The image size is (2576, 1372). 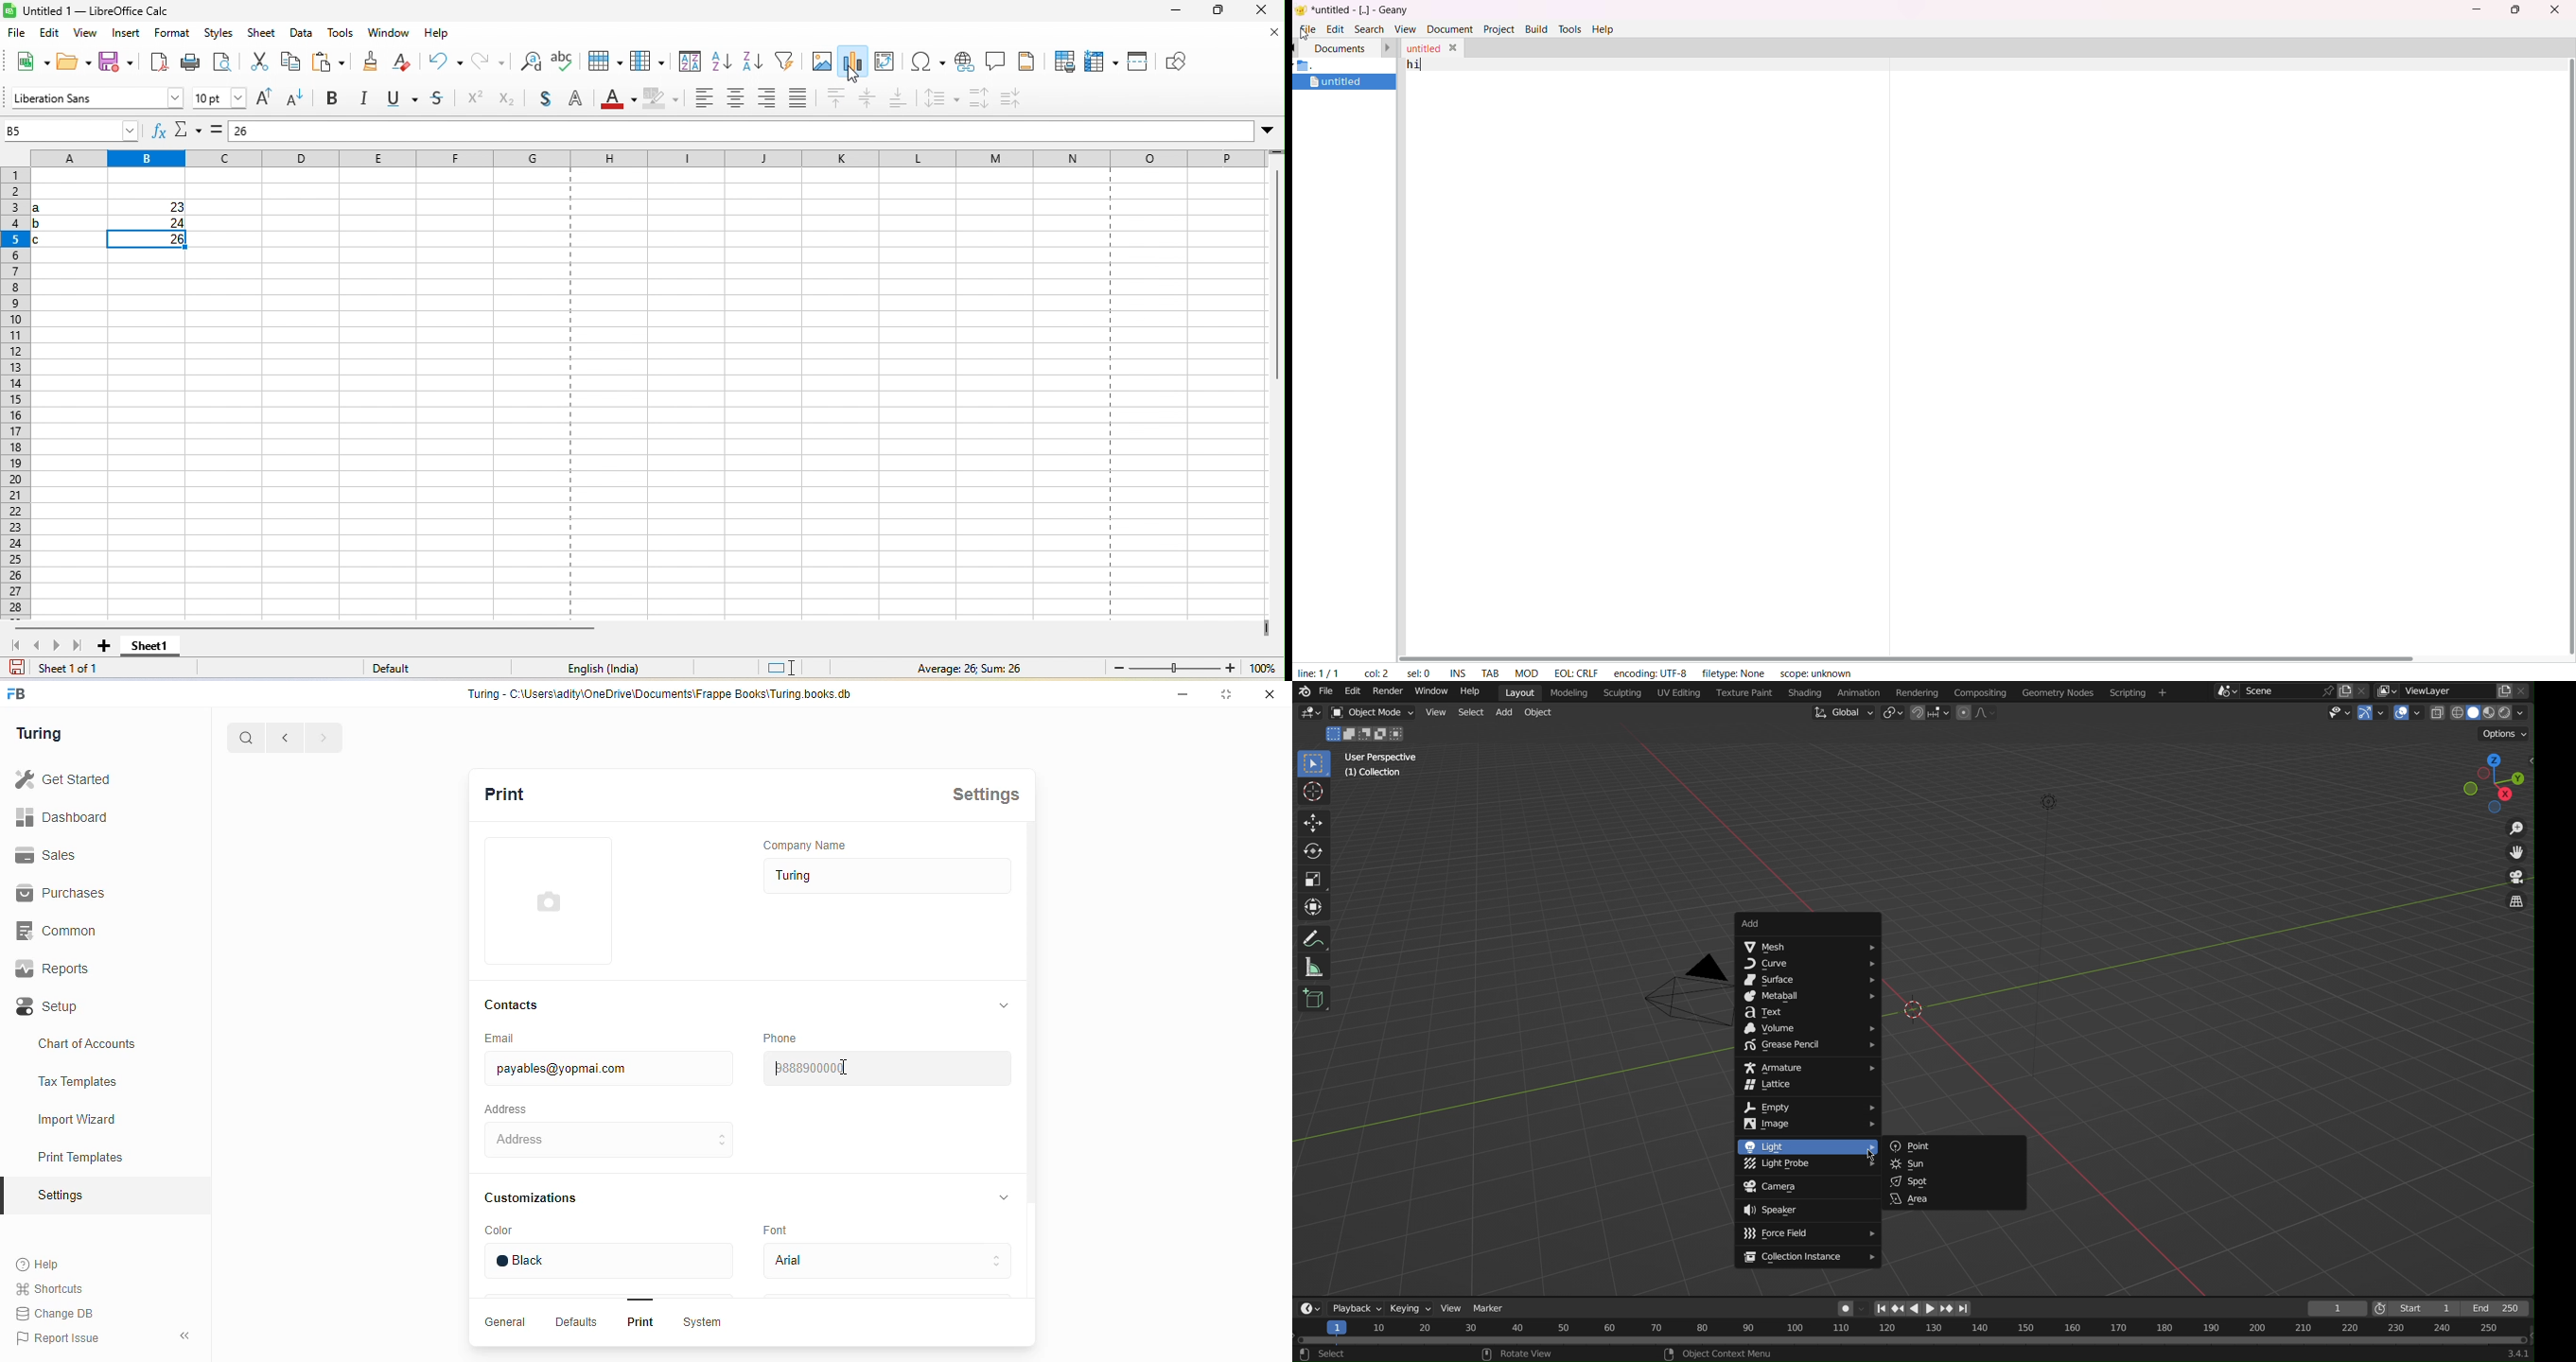 I want to click on Show Gizmos, so click(x=2375, y=715).